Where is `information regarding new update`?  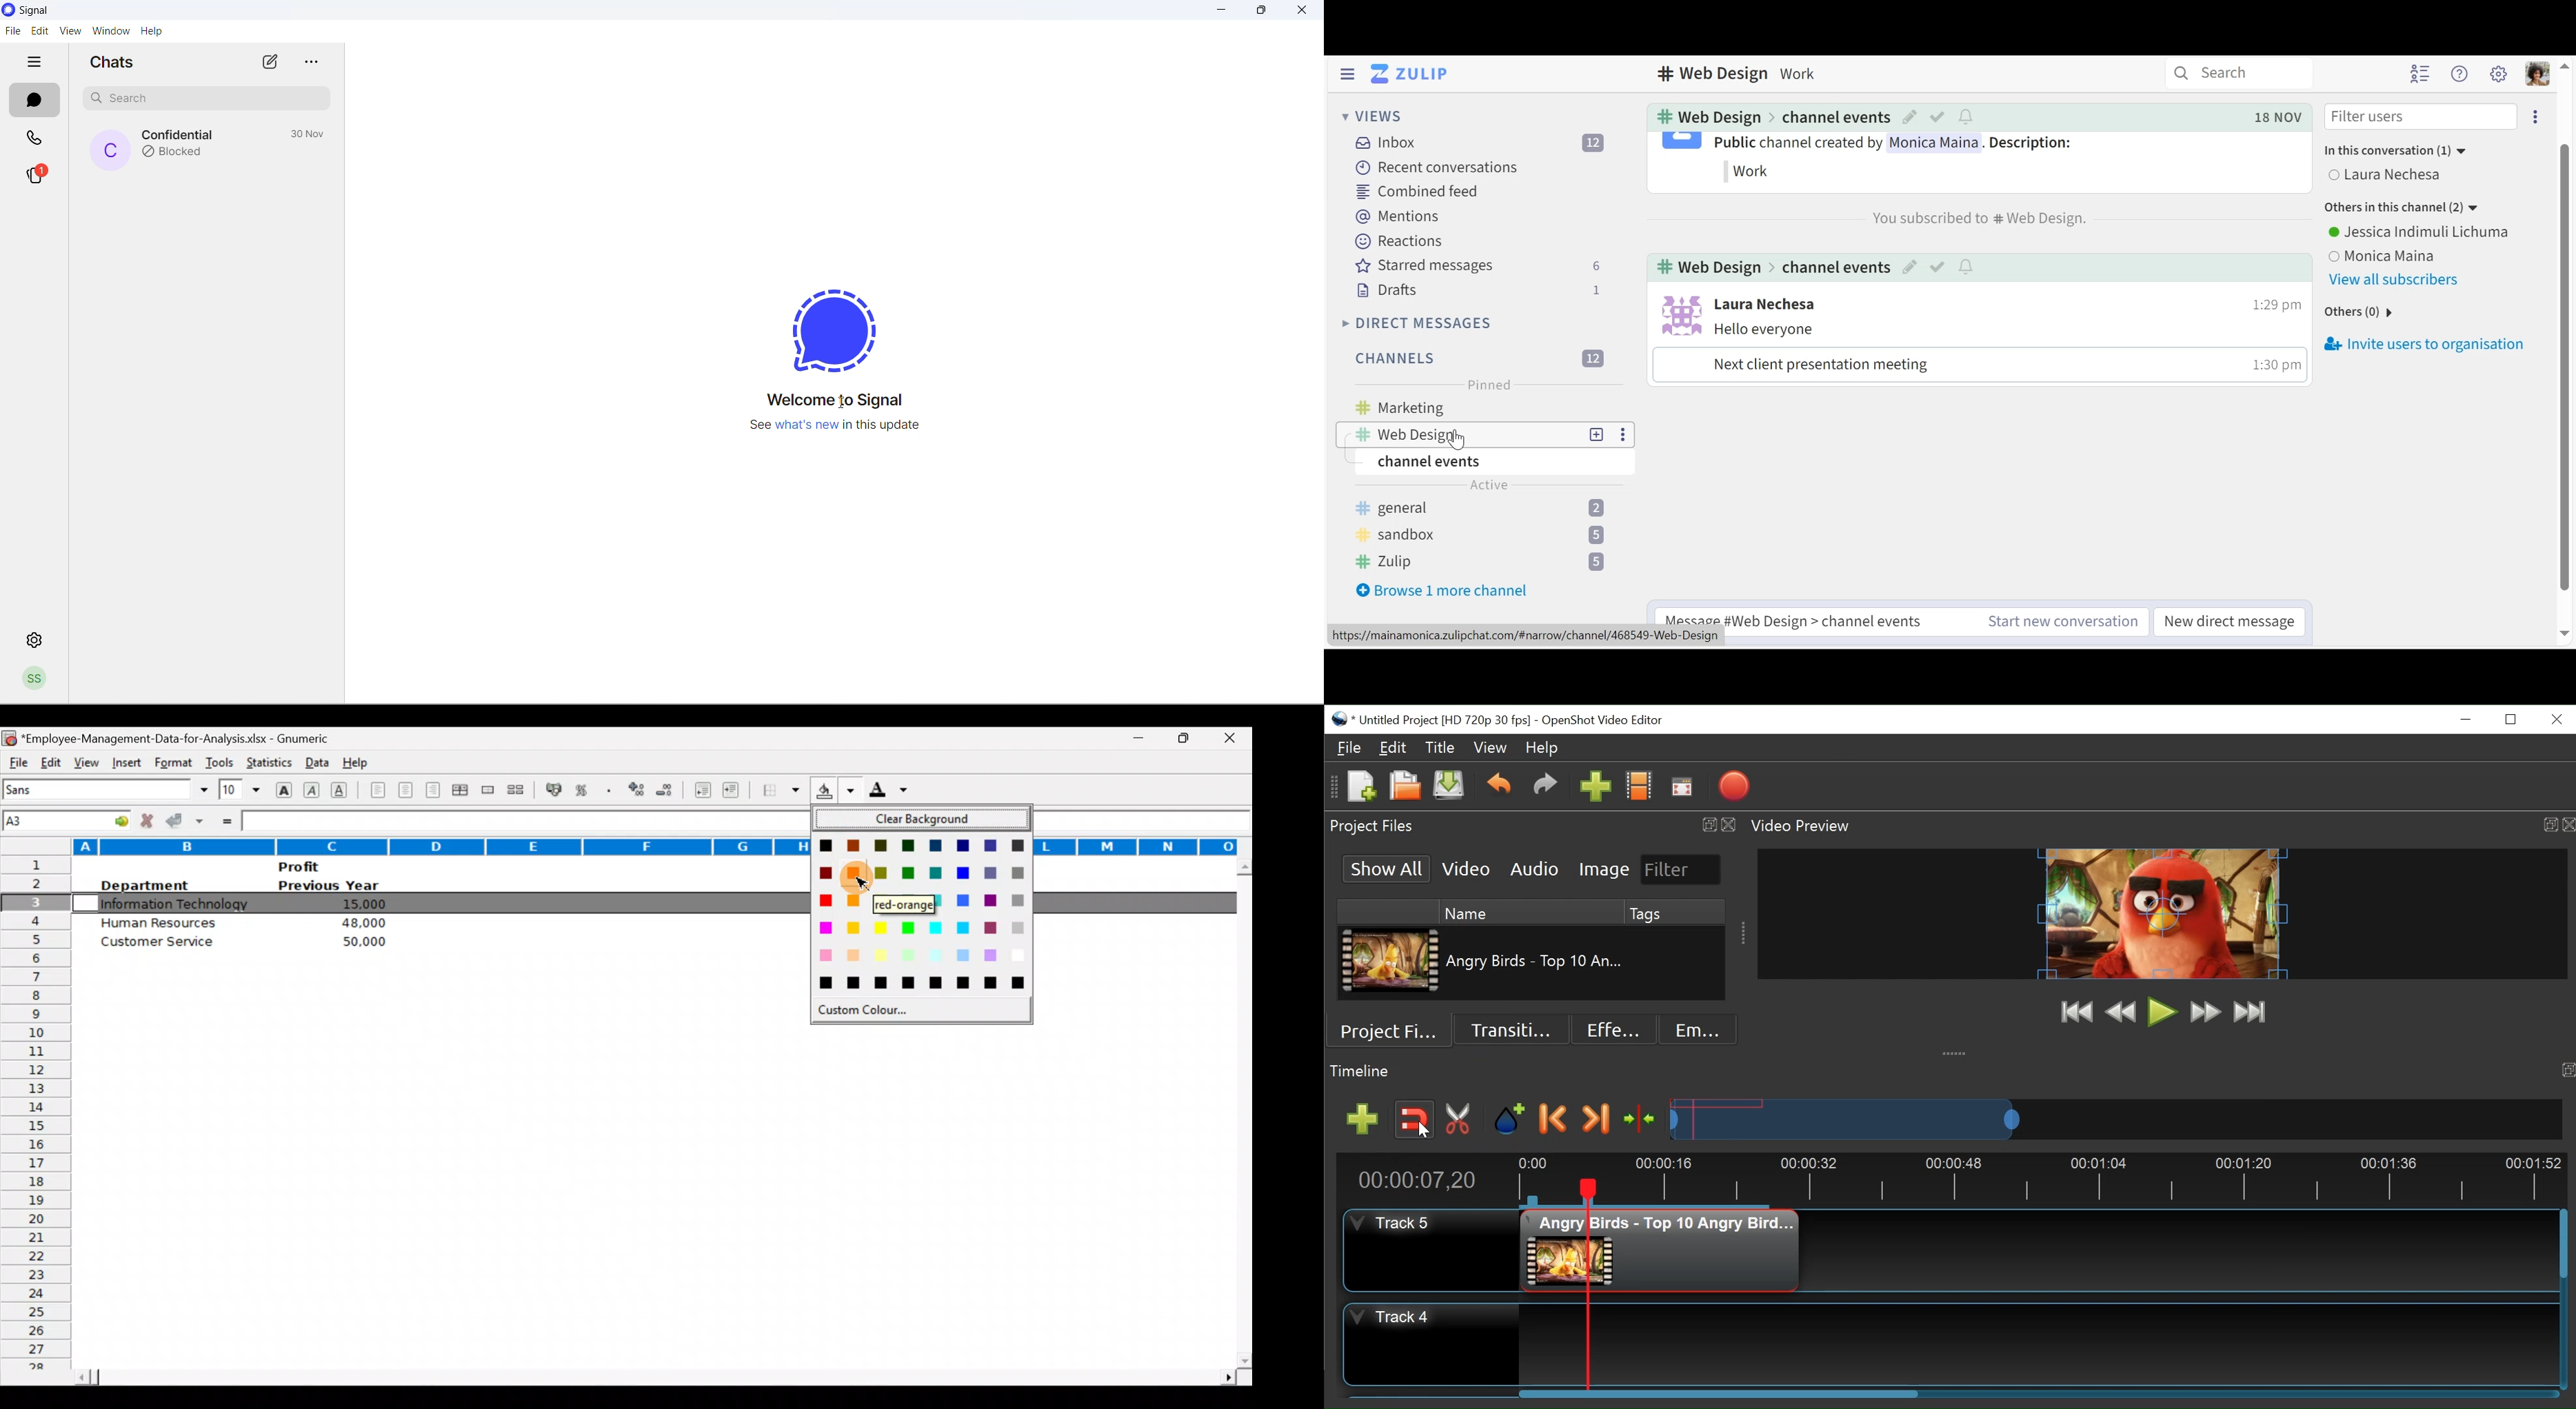 information regarding new update is located at coordinates (845, 434).